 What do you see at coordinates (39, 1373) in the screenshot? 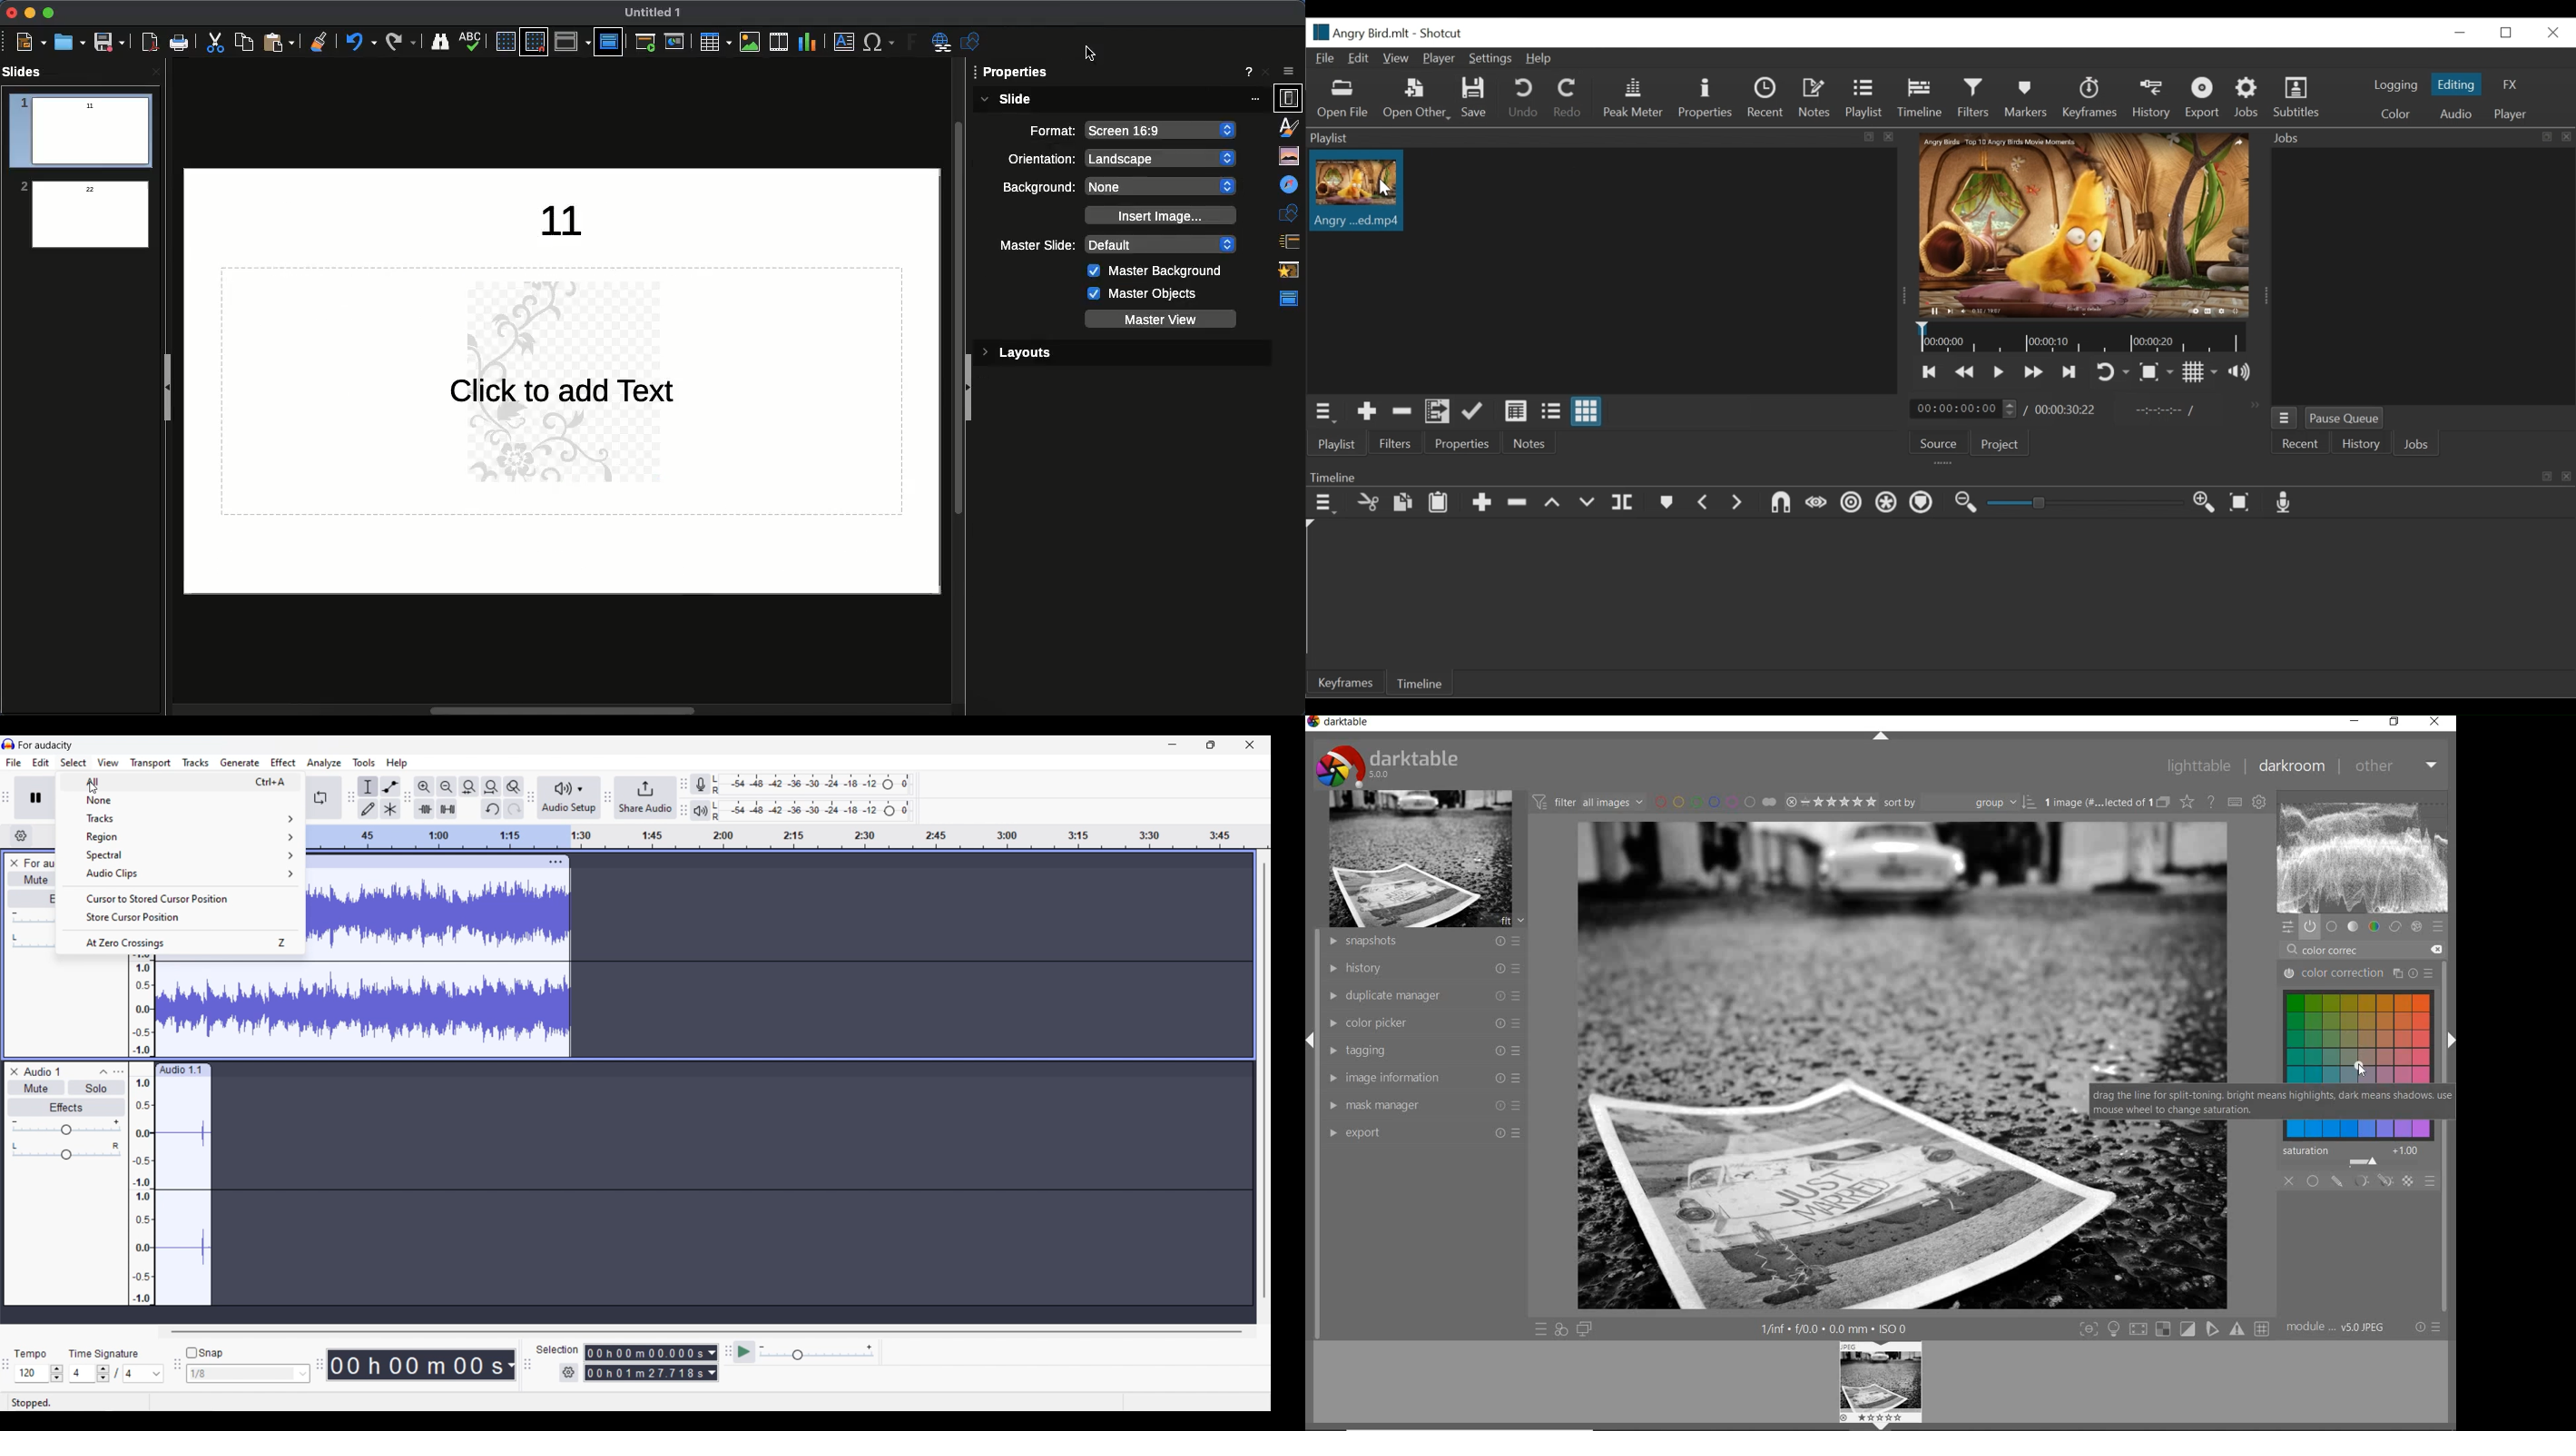
I see `Tempo settings` at bounding box center [39, 1373].